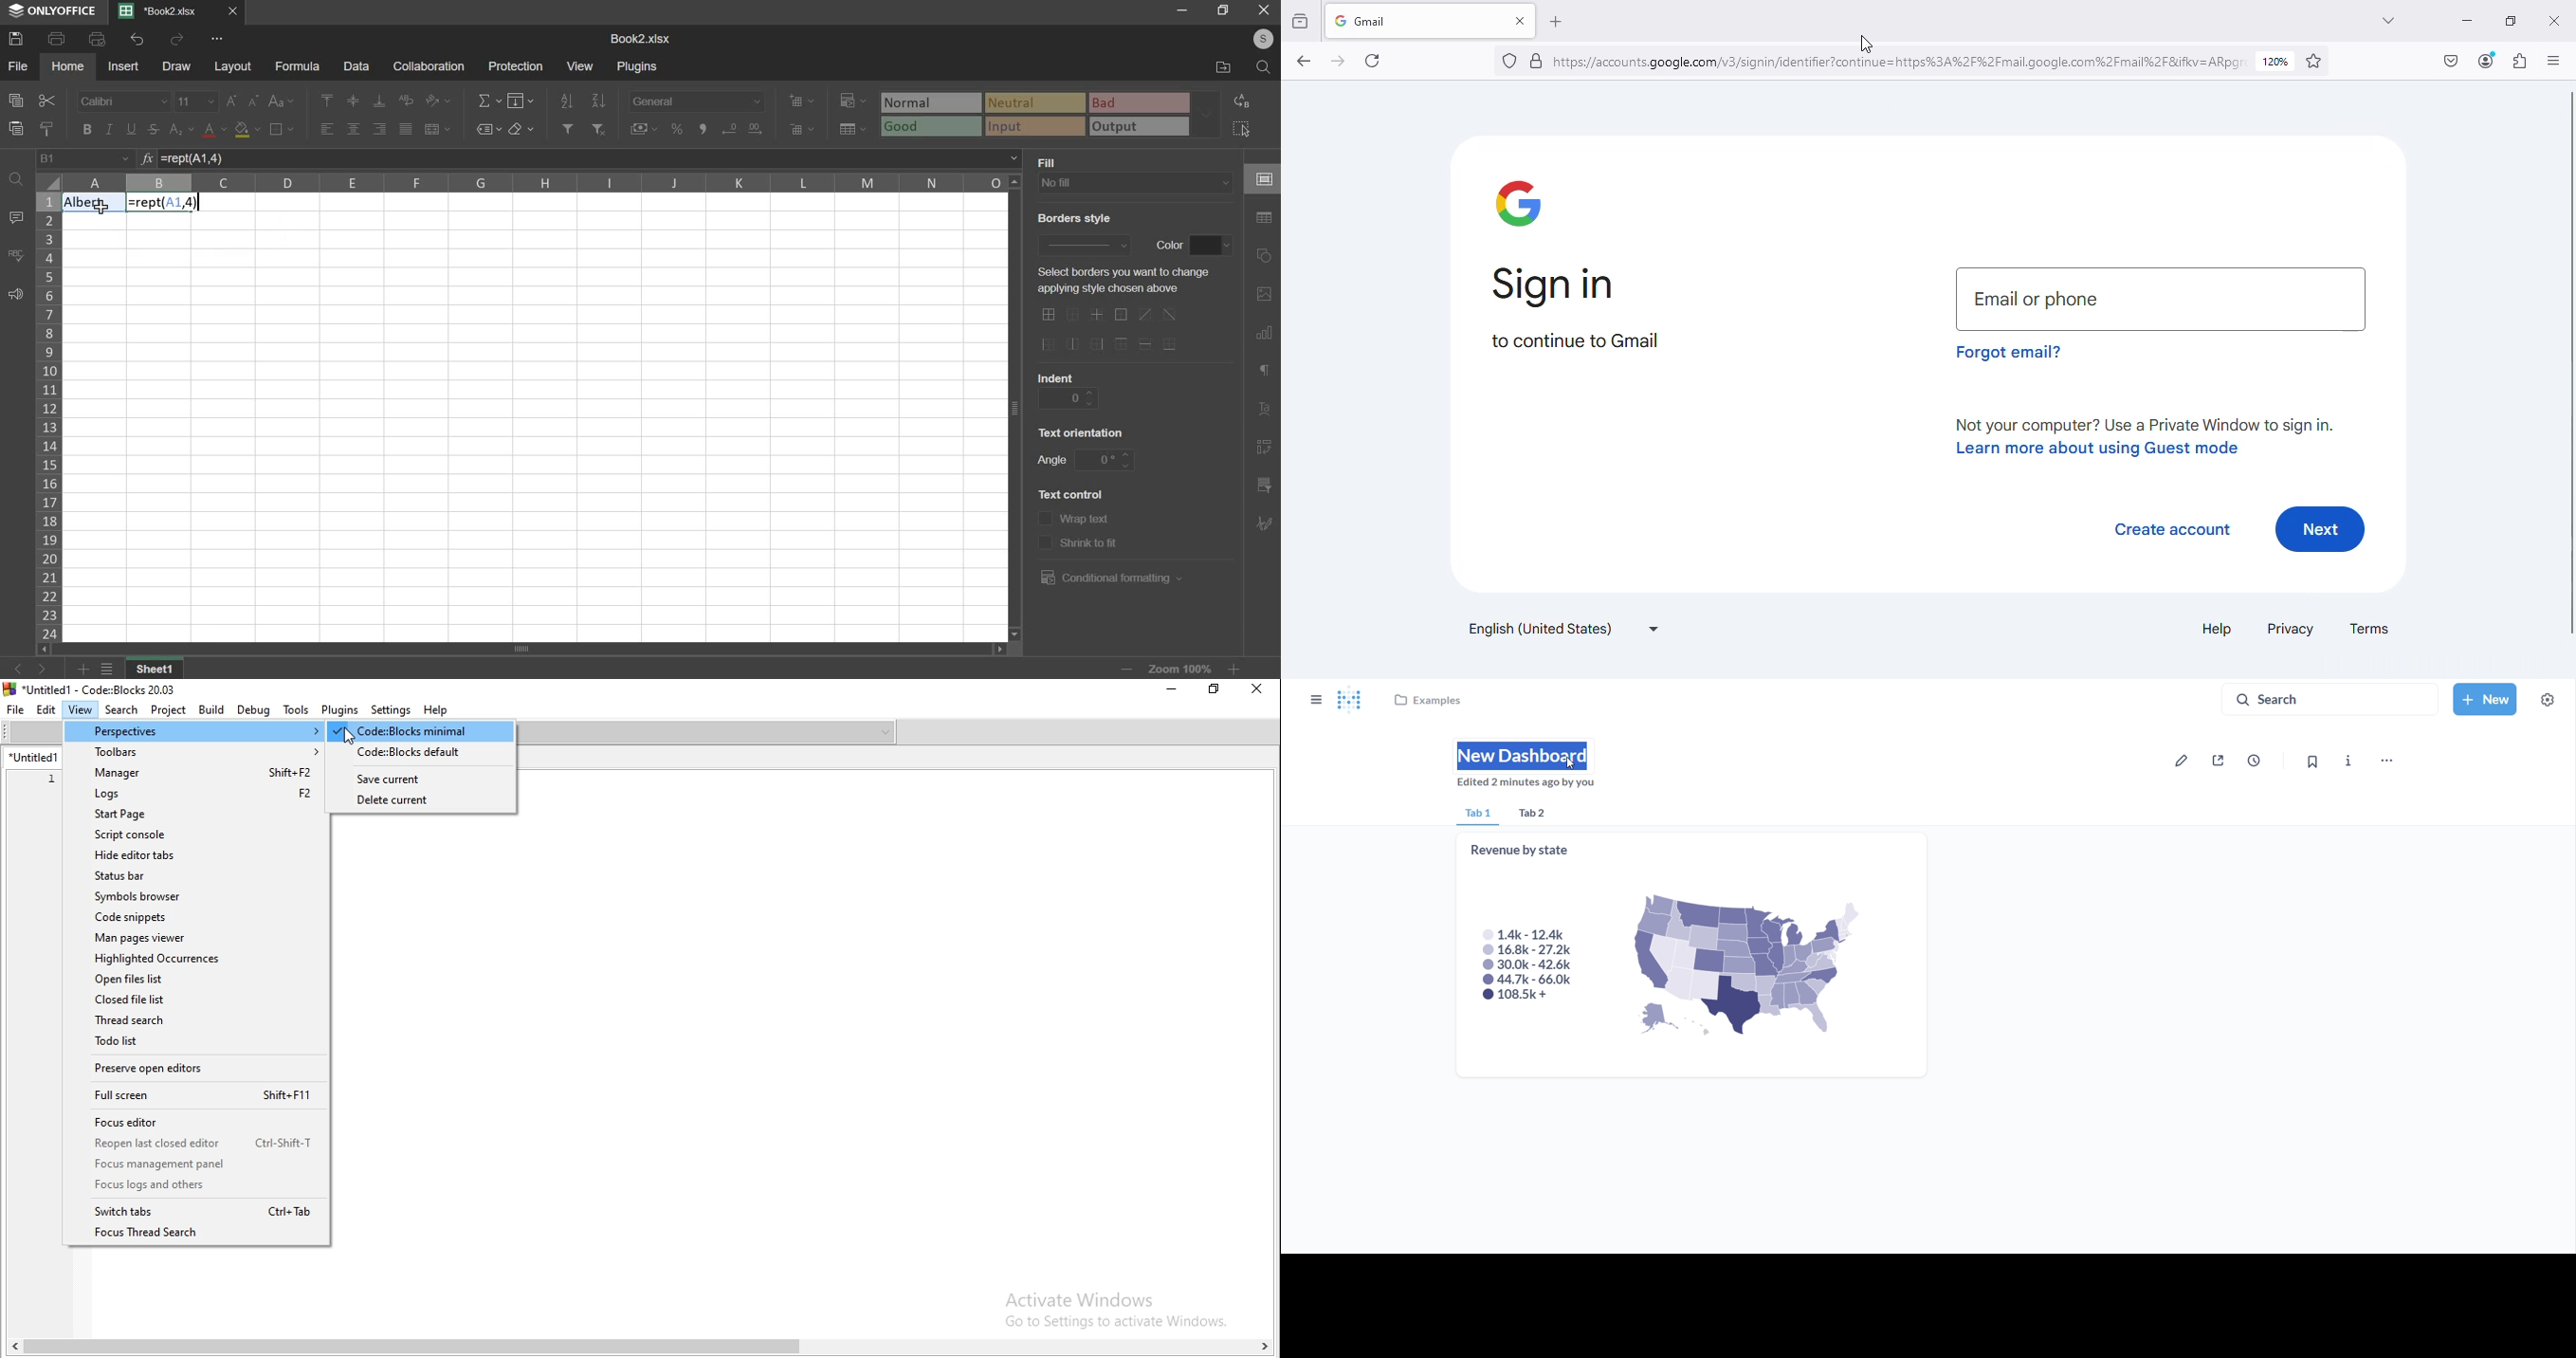  Describe the element at coordinates (200, 1122) in the screenshot. I see `Focus editor` at that location.